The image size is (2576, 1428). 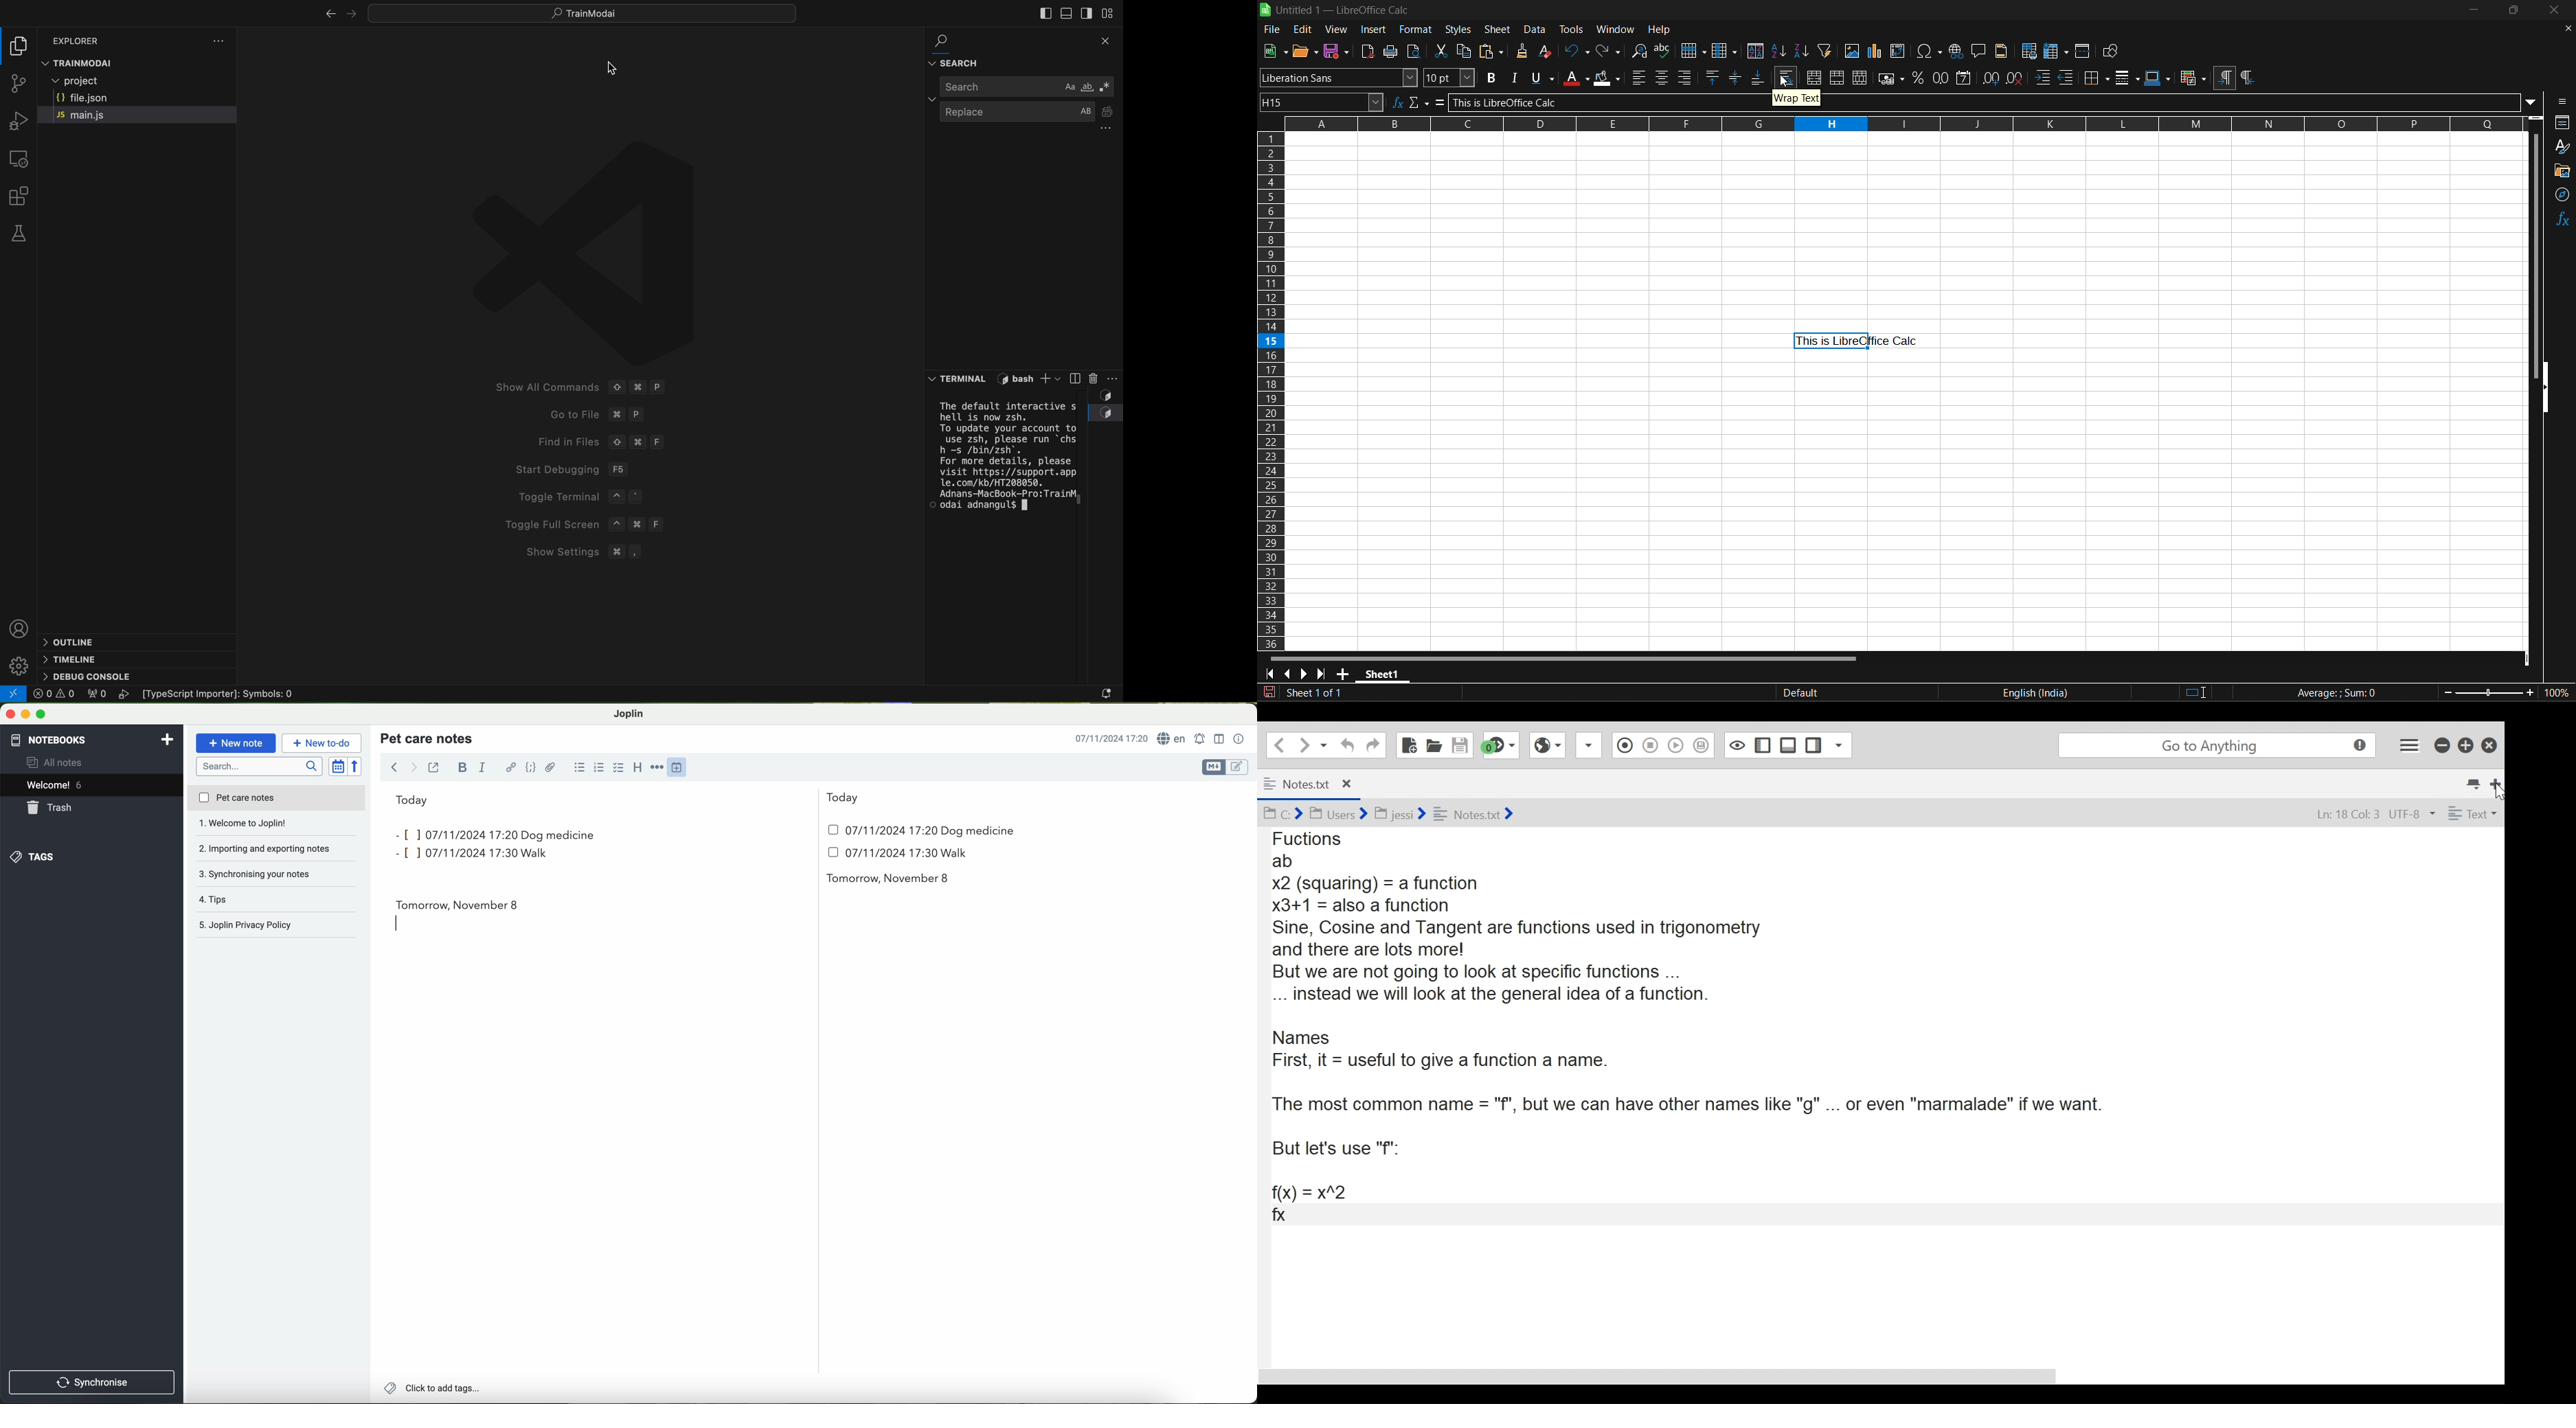 What do you see at coordinates (1836, 78) in the screenshot?
I see `merge cells` at bounding box center [1836, 78].